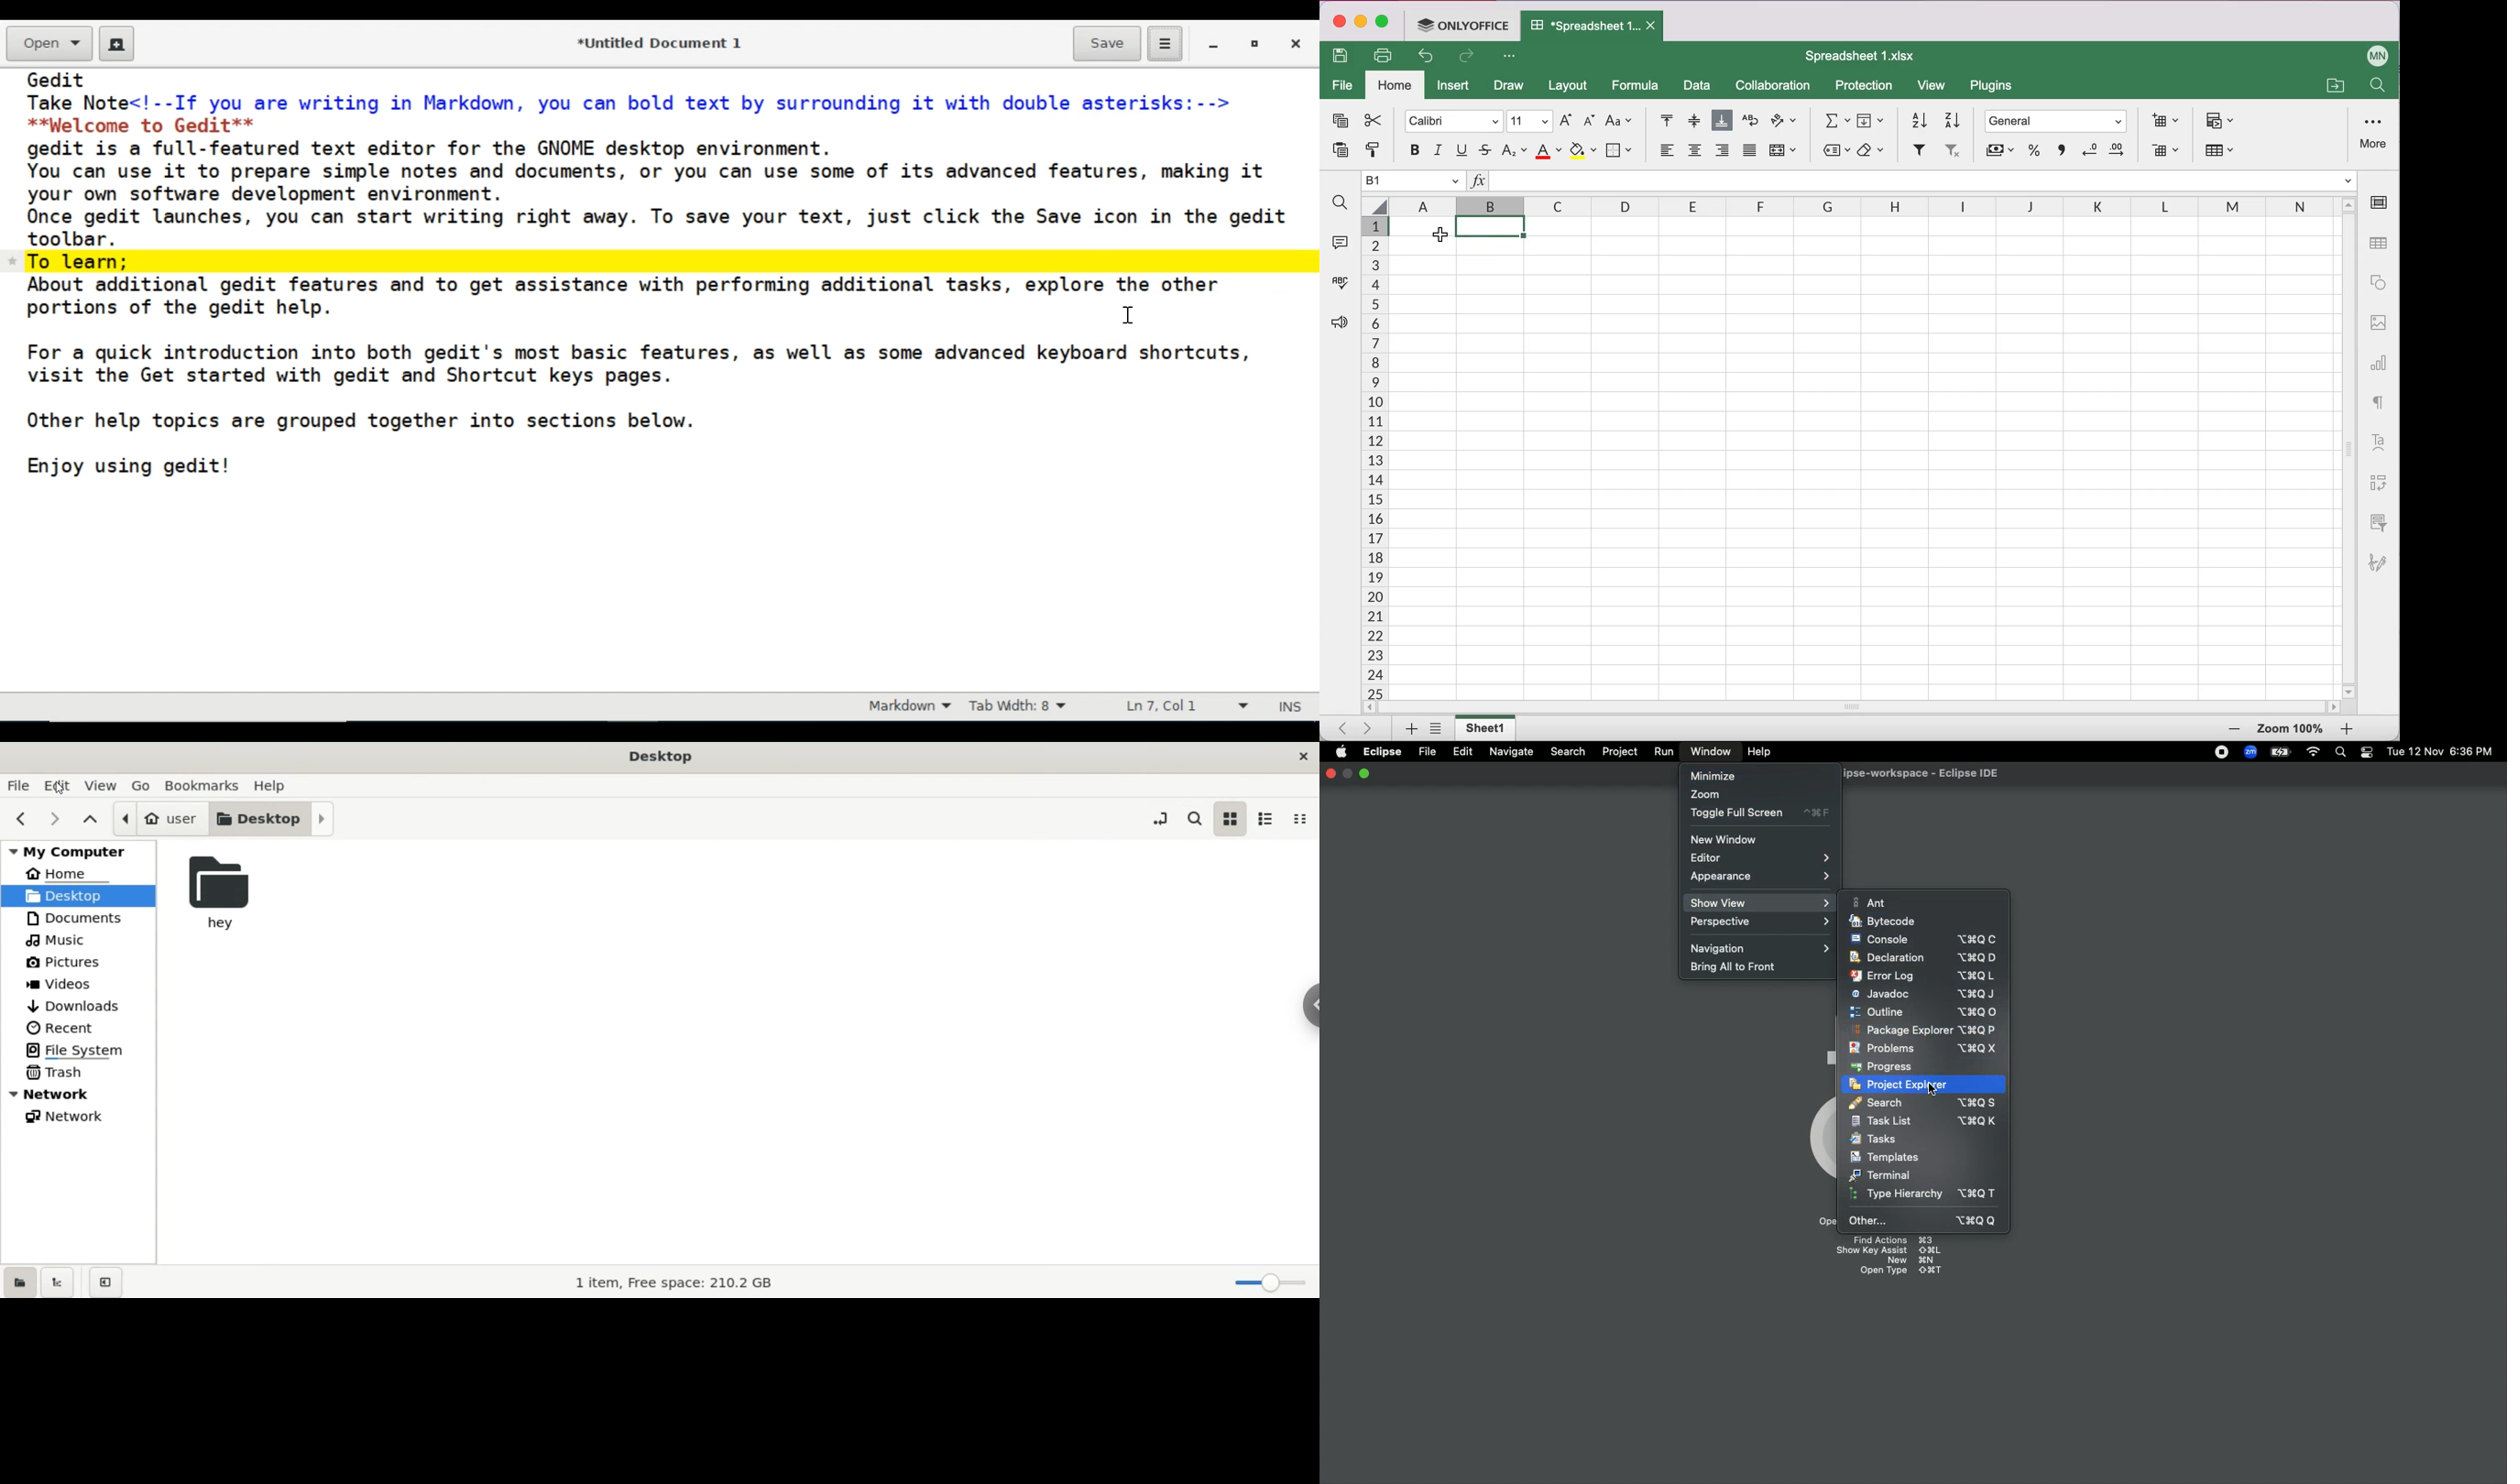  Describe the element at coordinates (1463, 151) in the screenshot. I see `underline` at that location.